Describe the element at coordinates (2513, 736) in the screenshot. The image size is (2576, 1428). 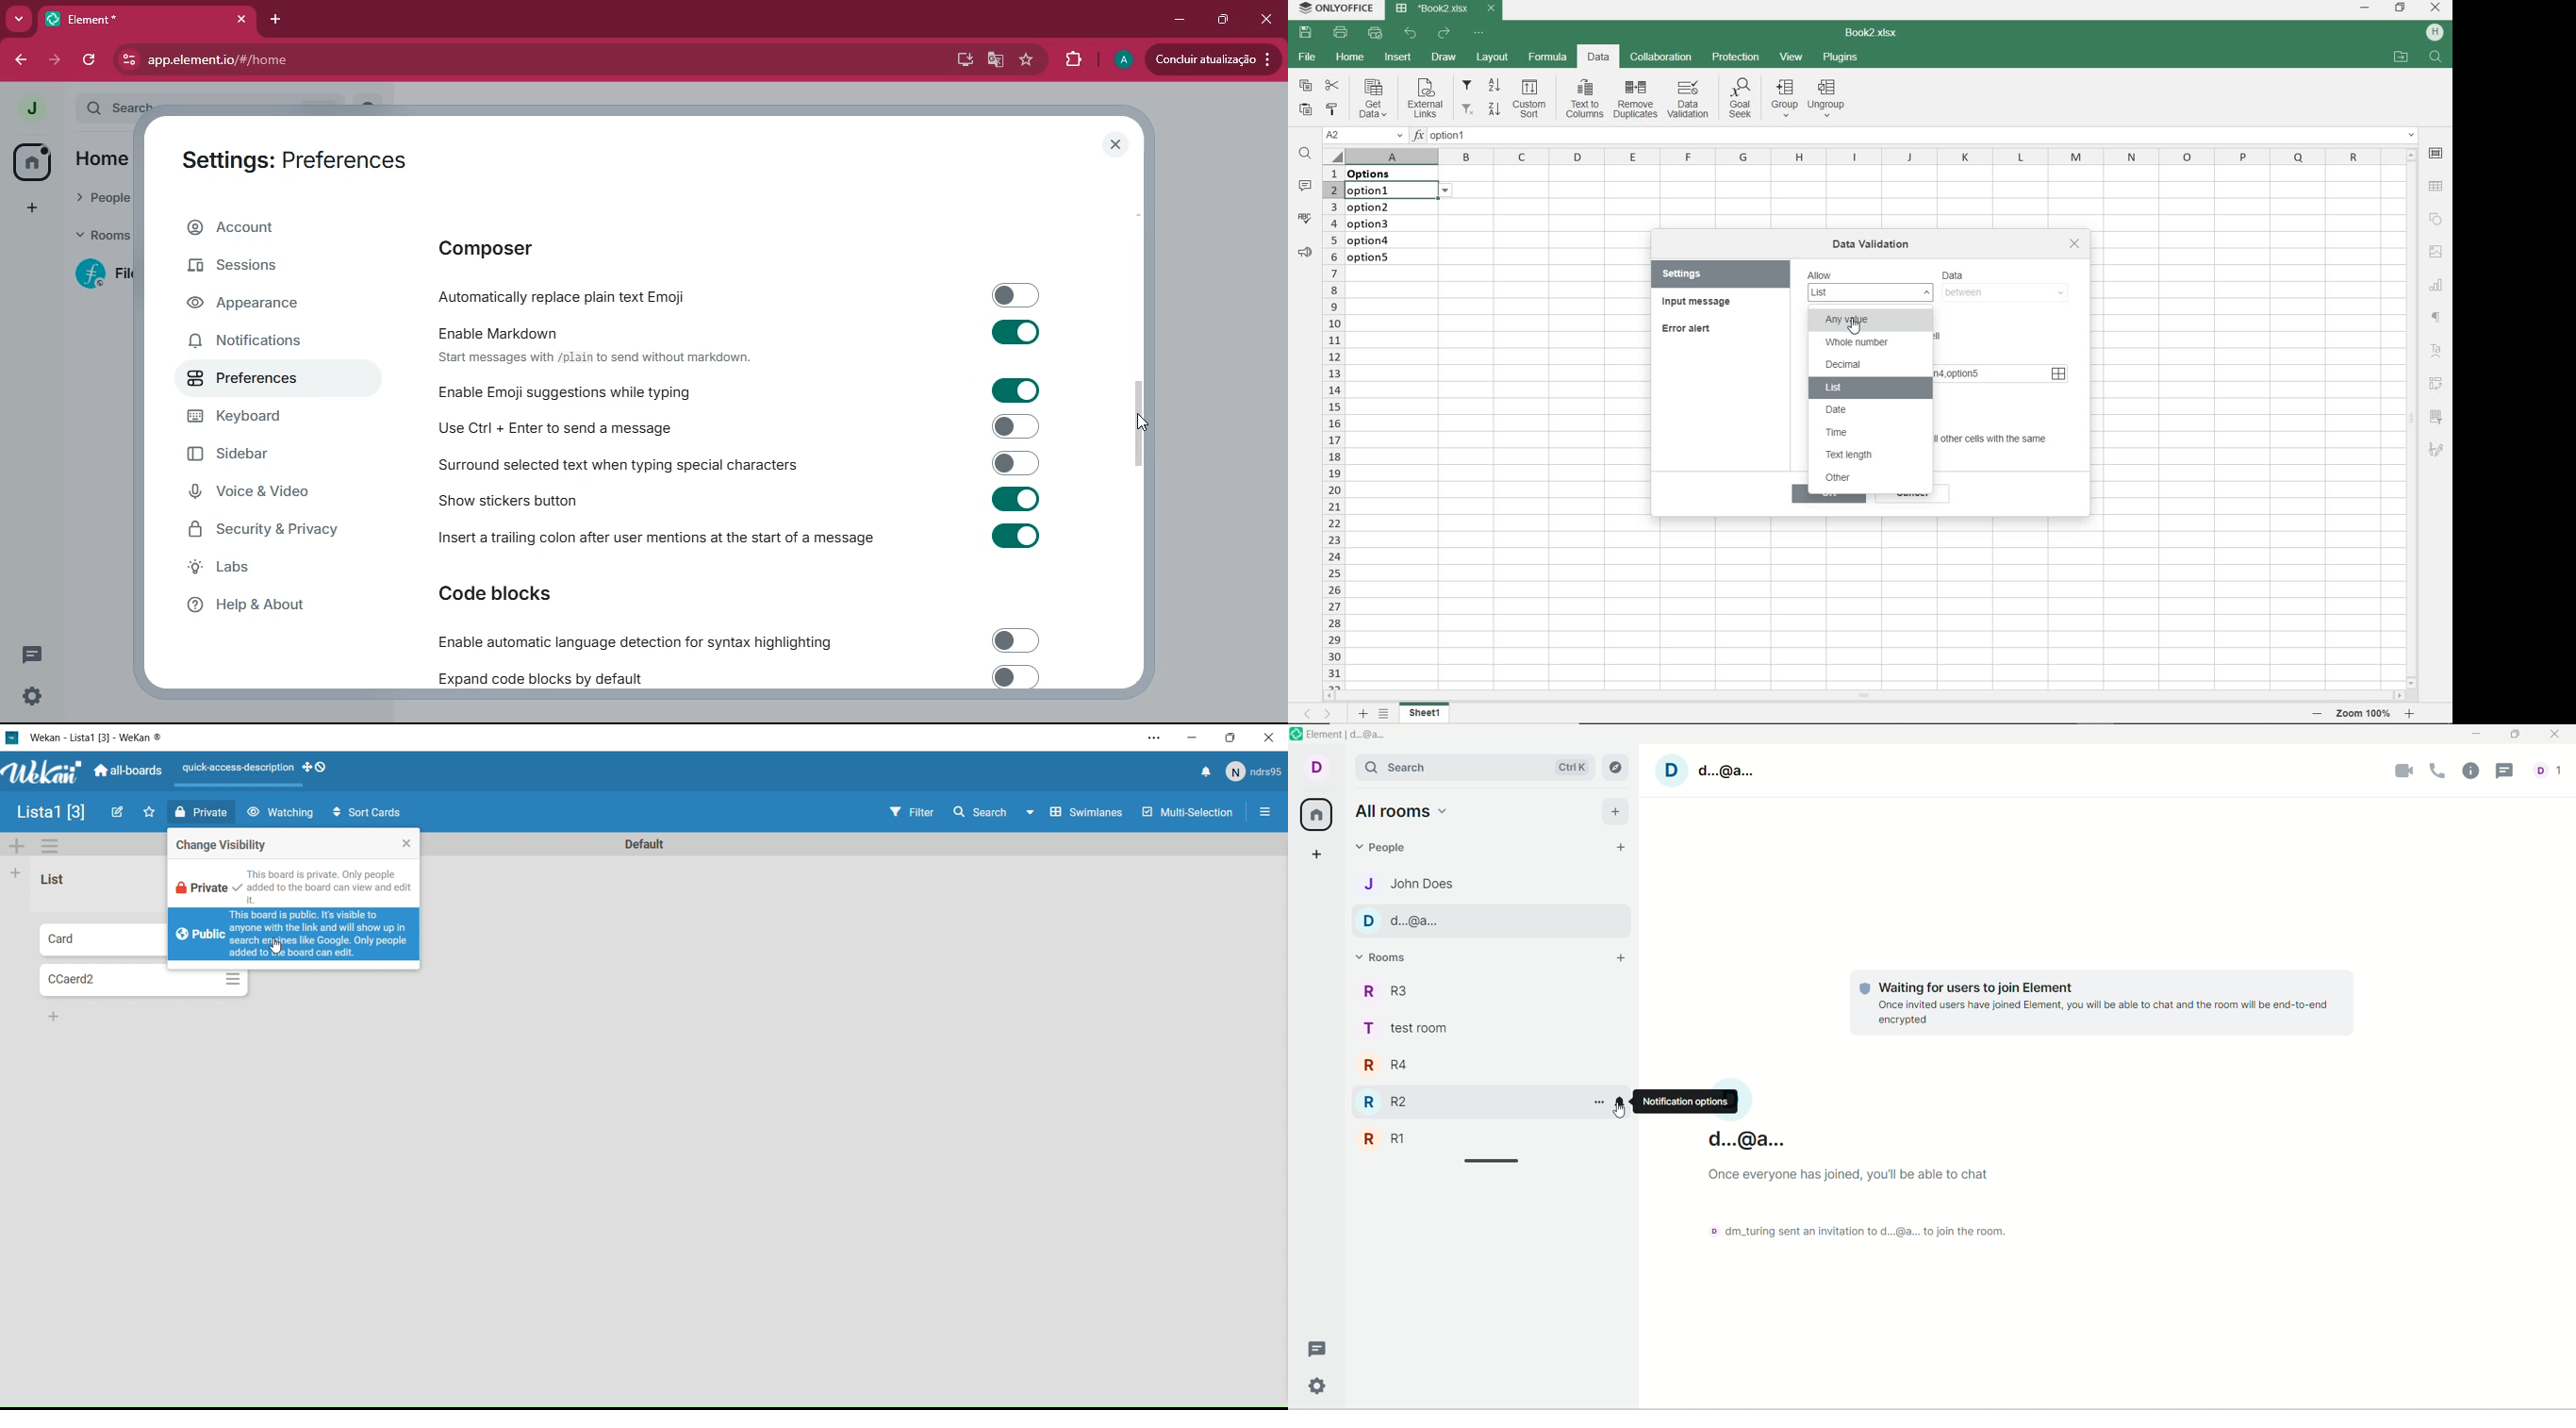
I see `maximize` at that location.